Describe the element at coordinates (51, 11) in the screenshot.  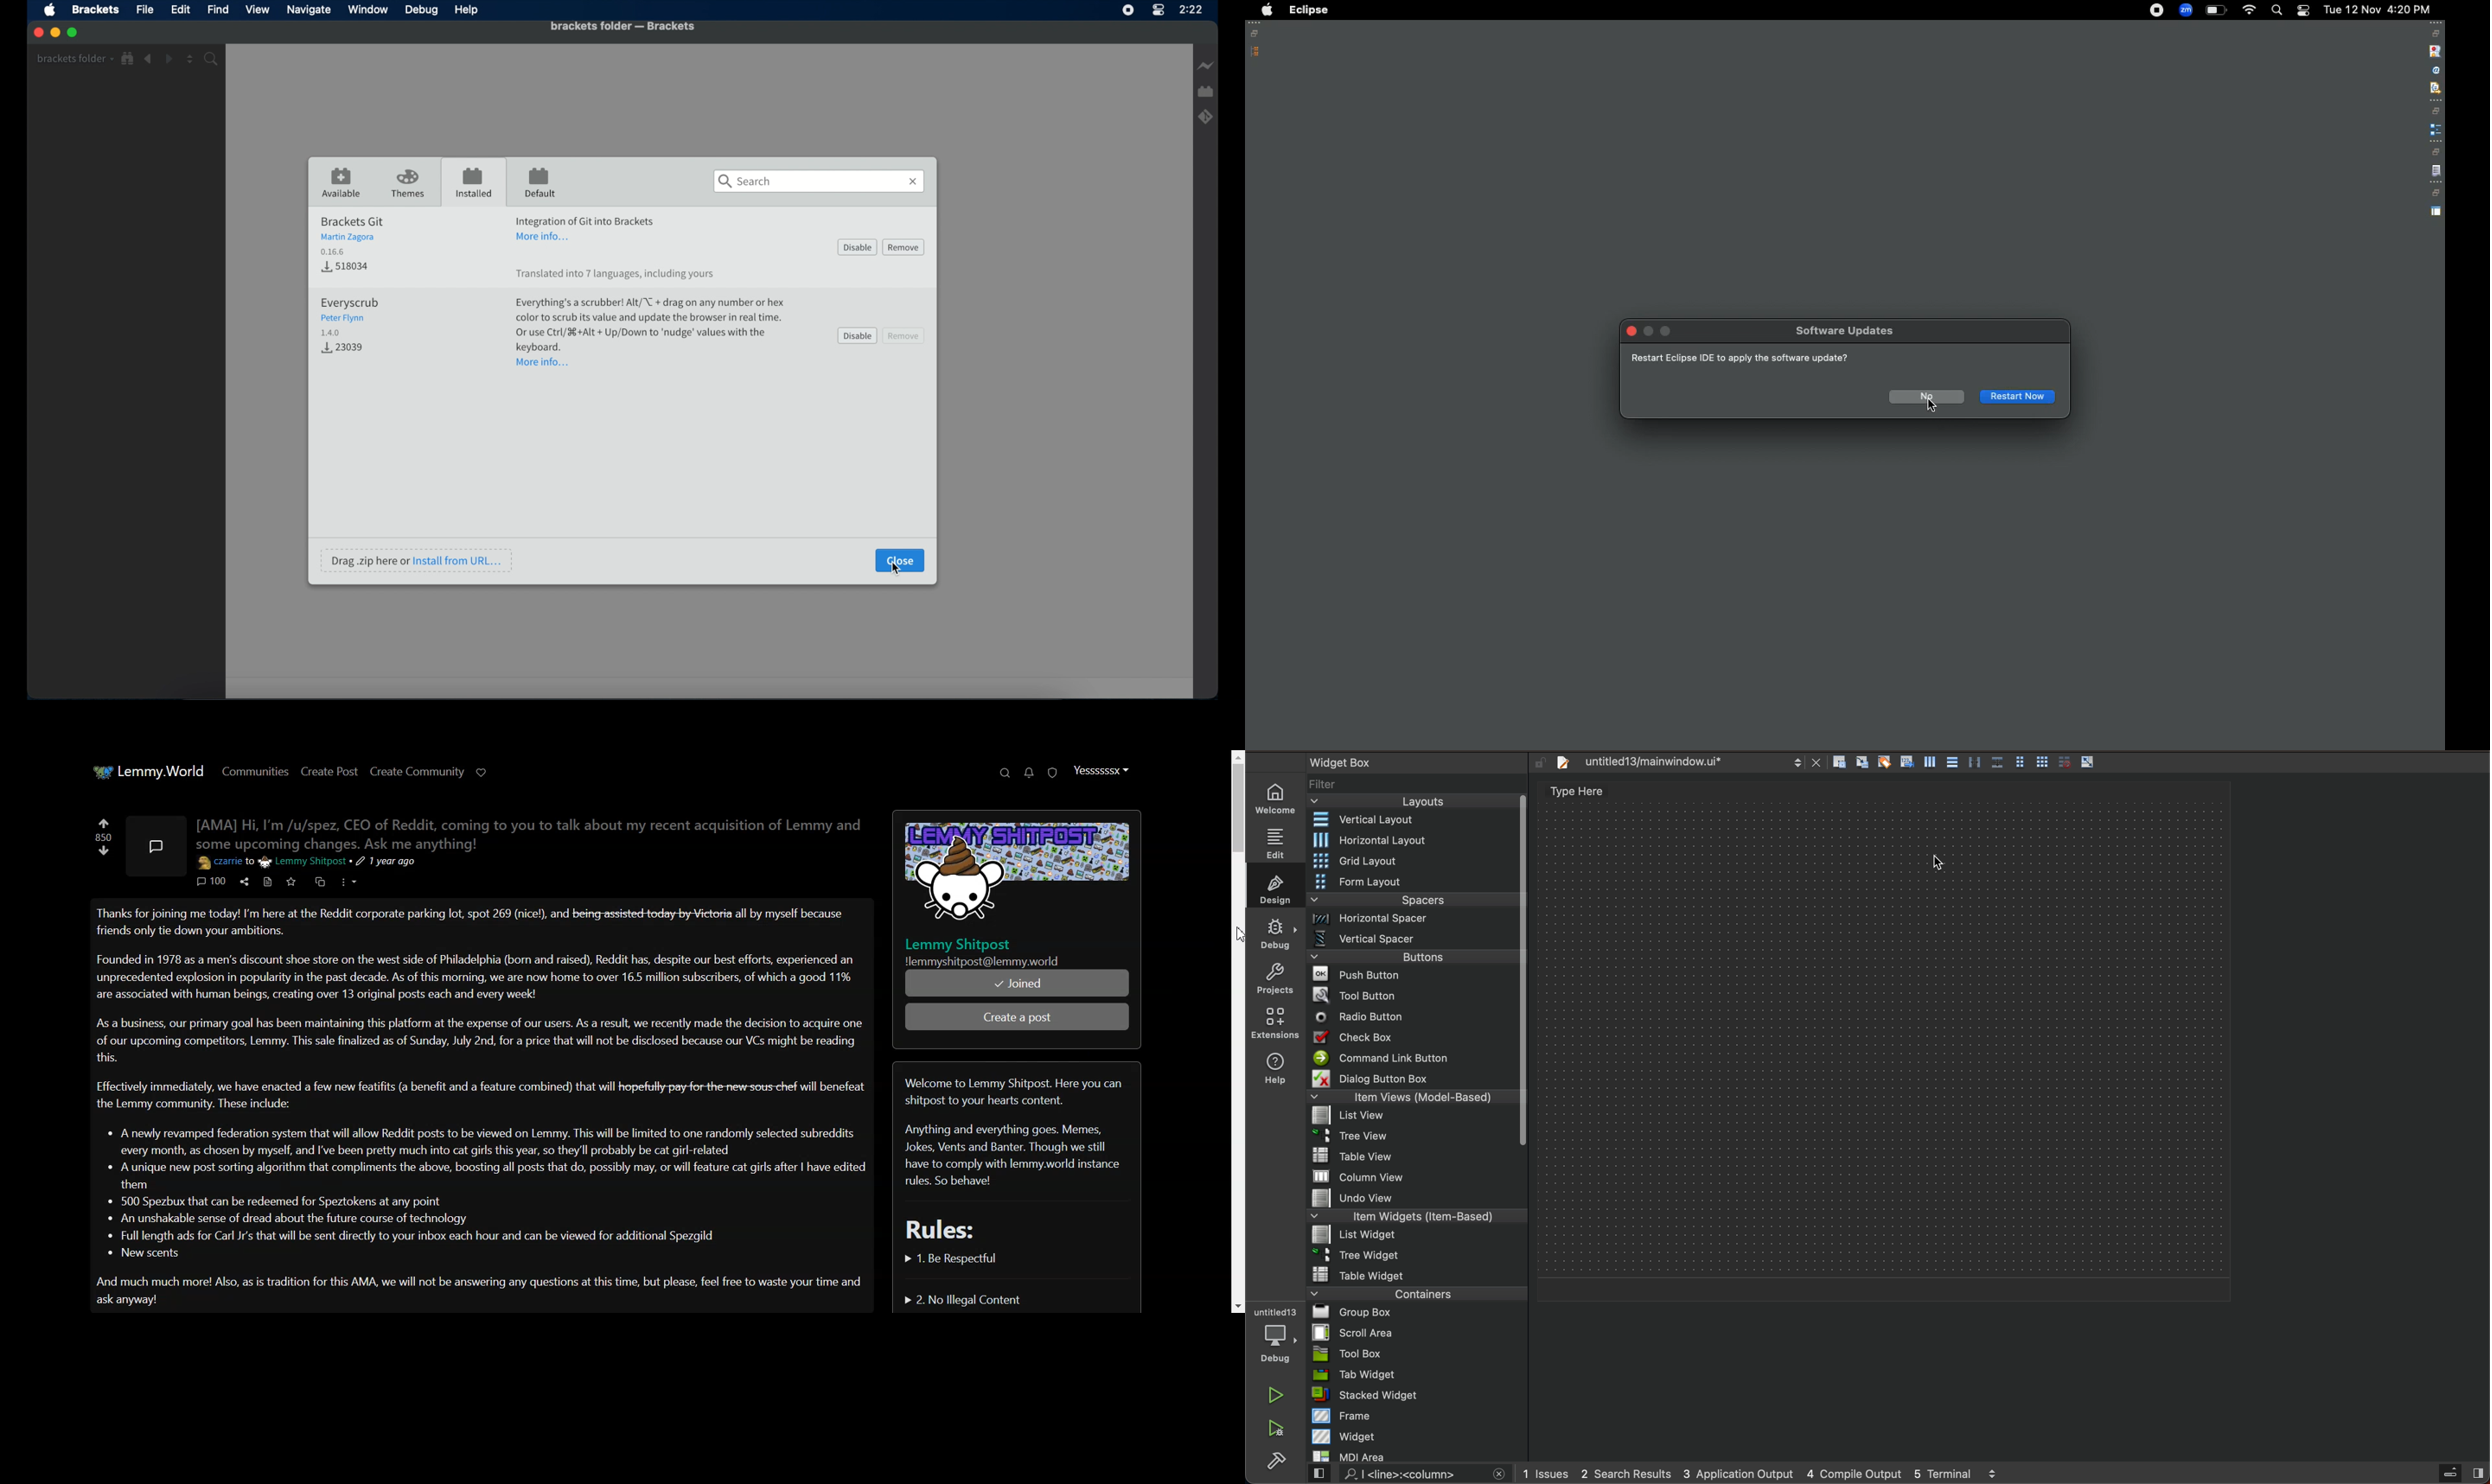
I see `apple icon` at that location.